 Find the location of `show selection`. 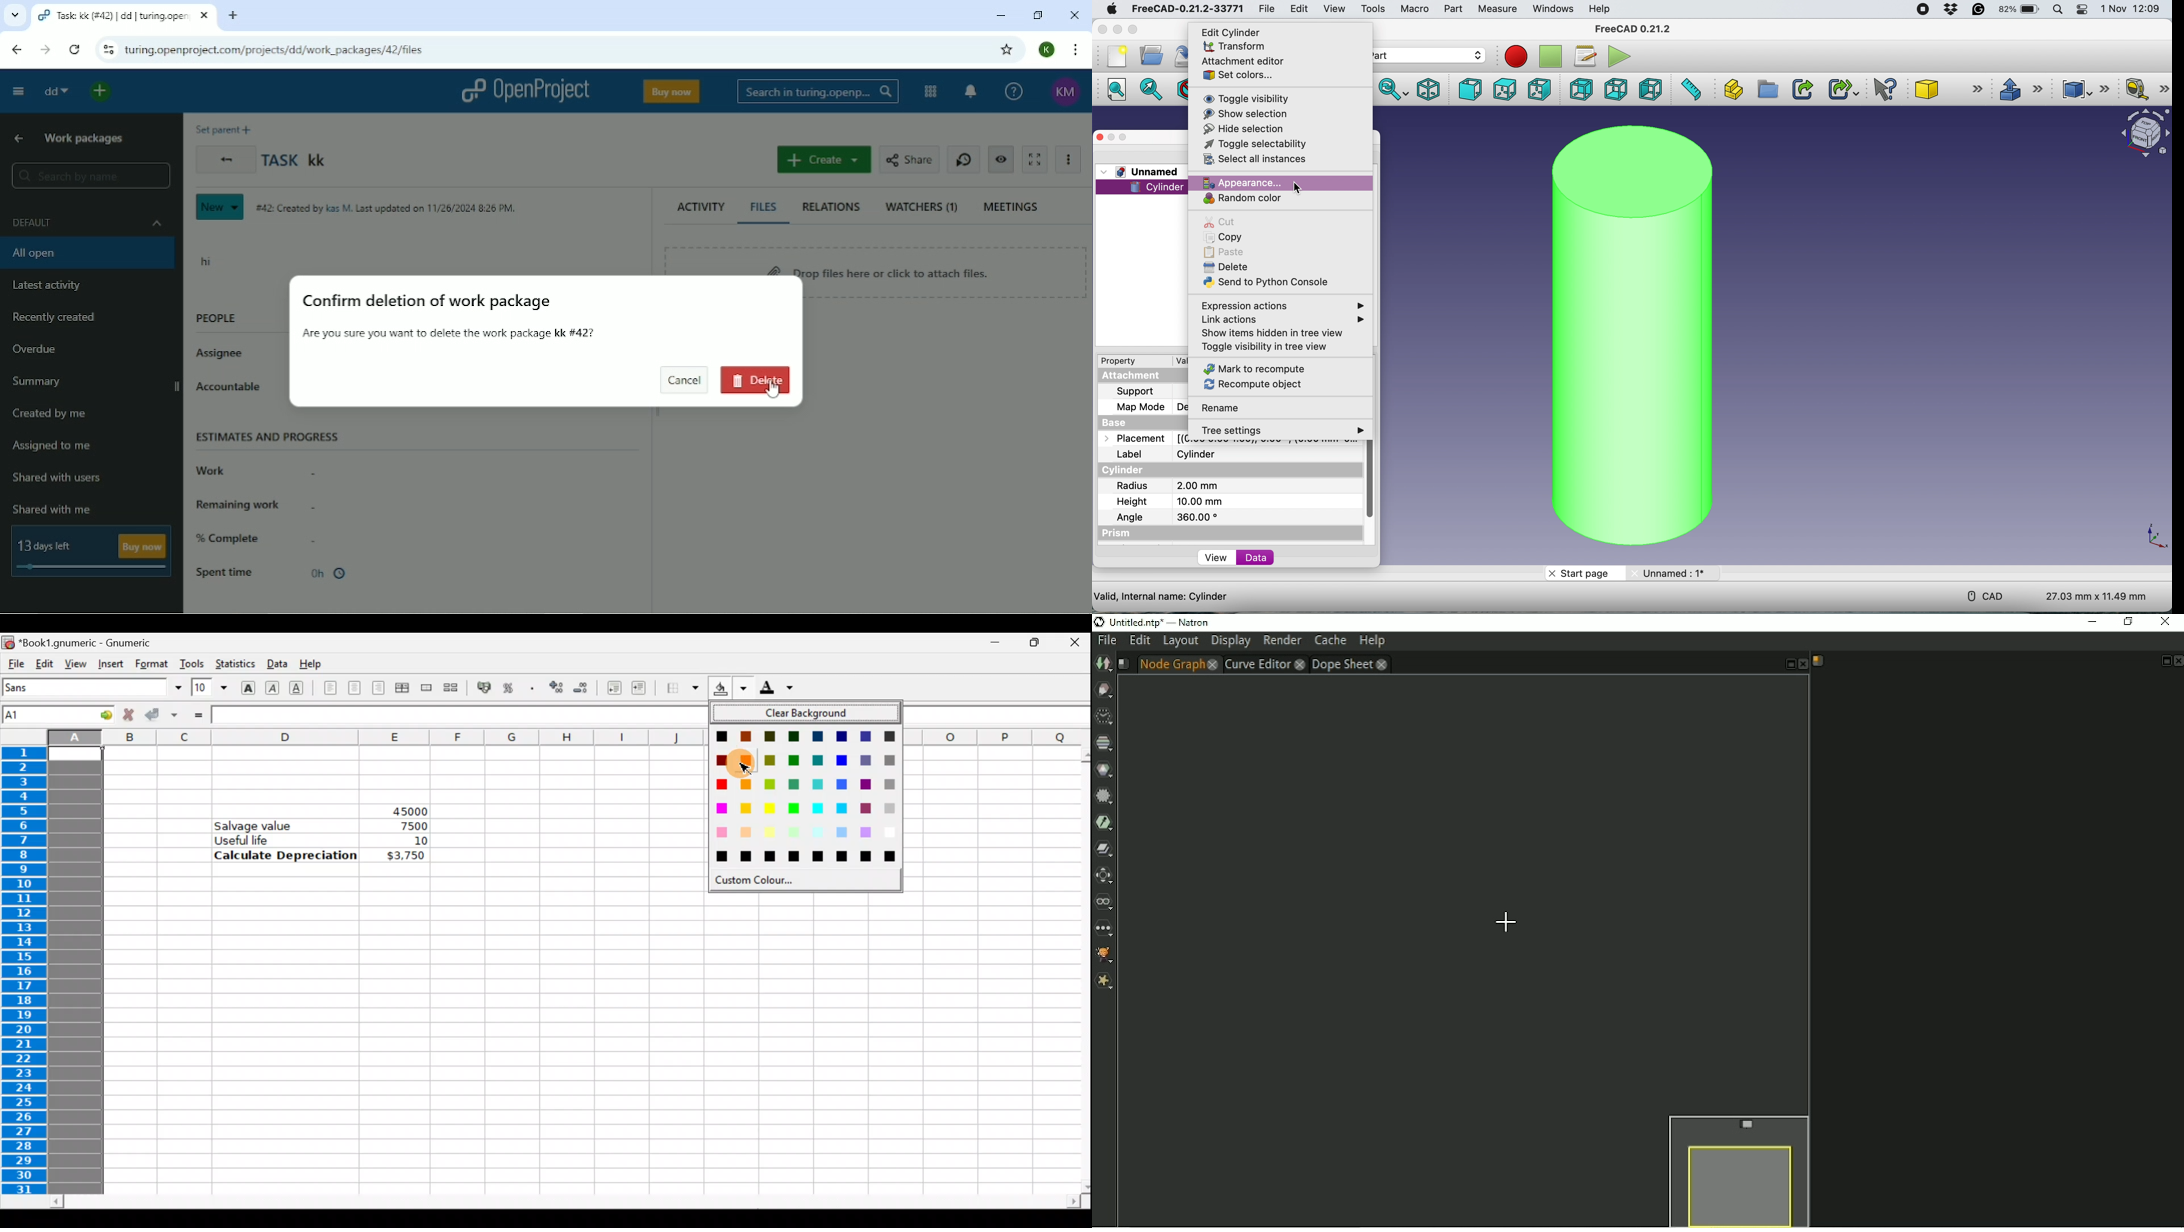

show selection is located at coordinates (1247, 114).